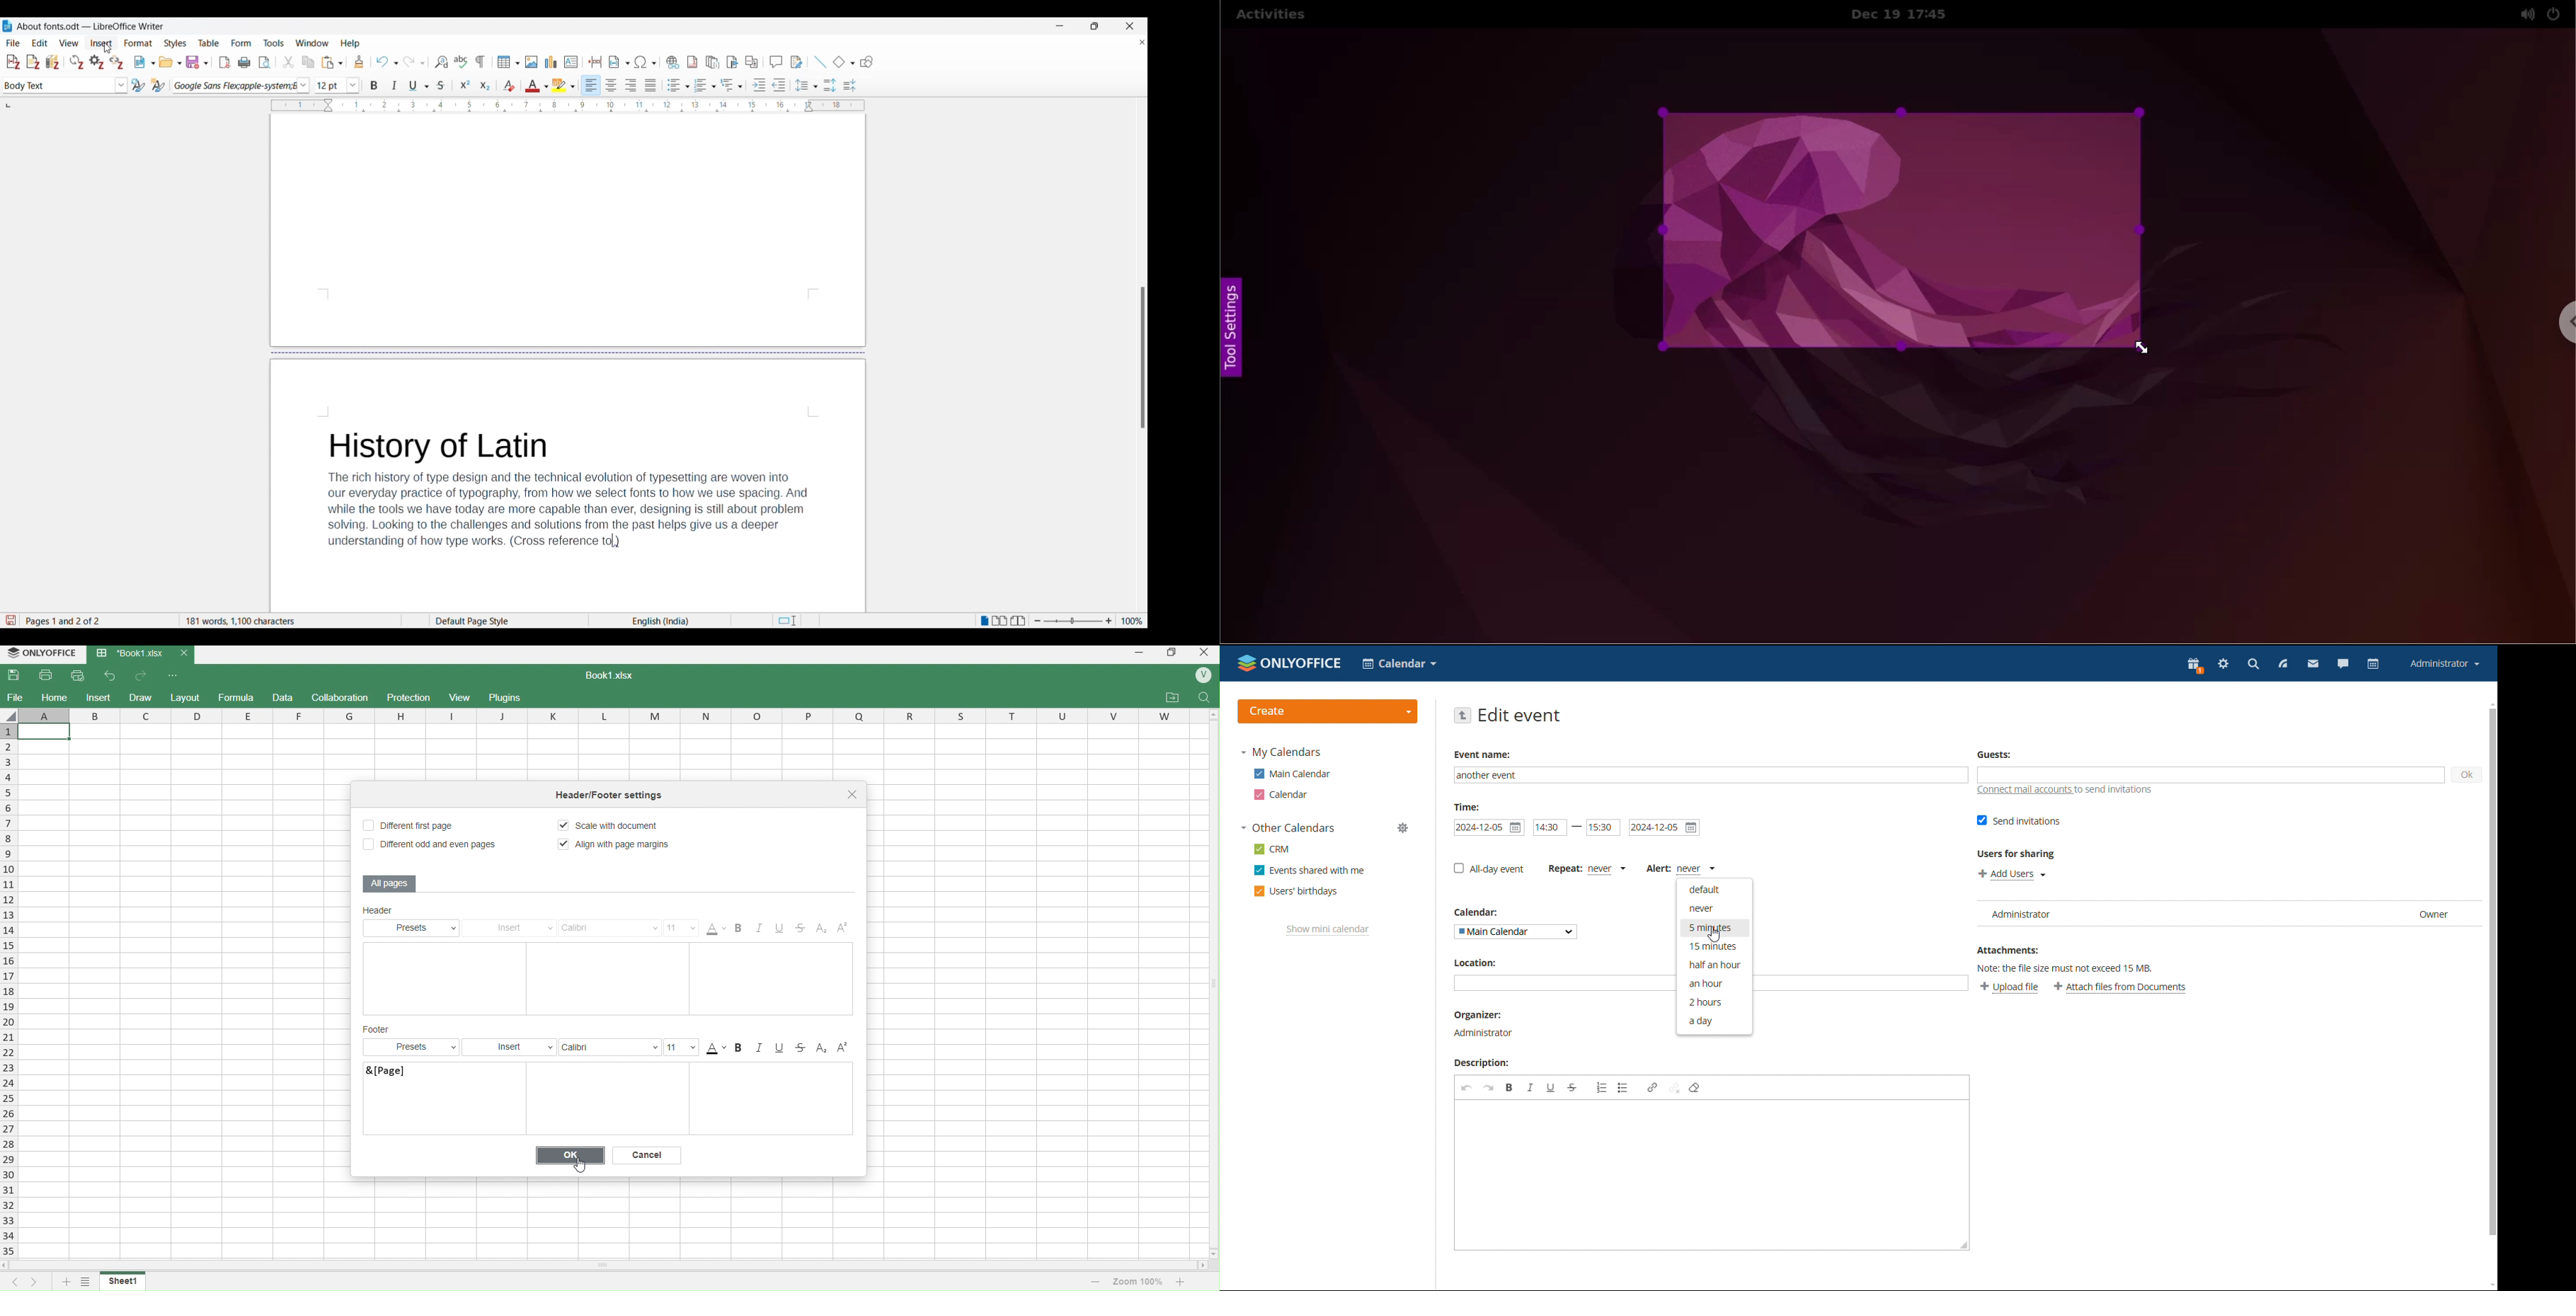 The height and width of the screenshot is (1316, 2576). I want to click on File menu, so click(13, 43).